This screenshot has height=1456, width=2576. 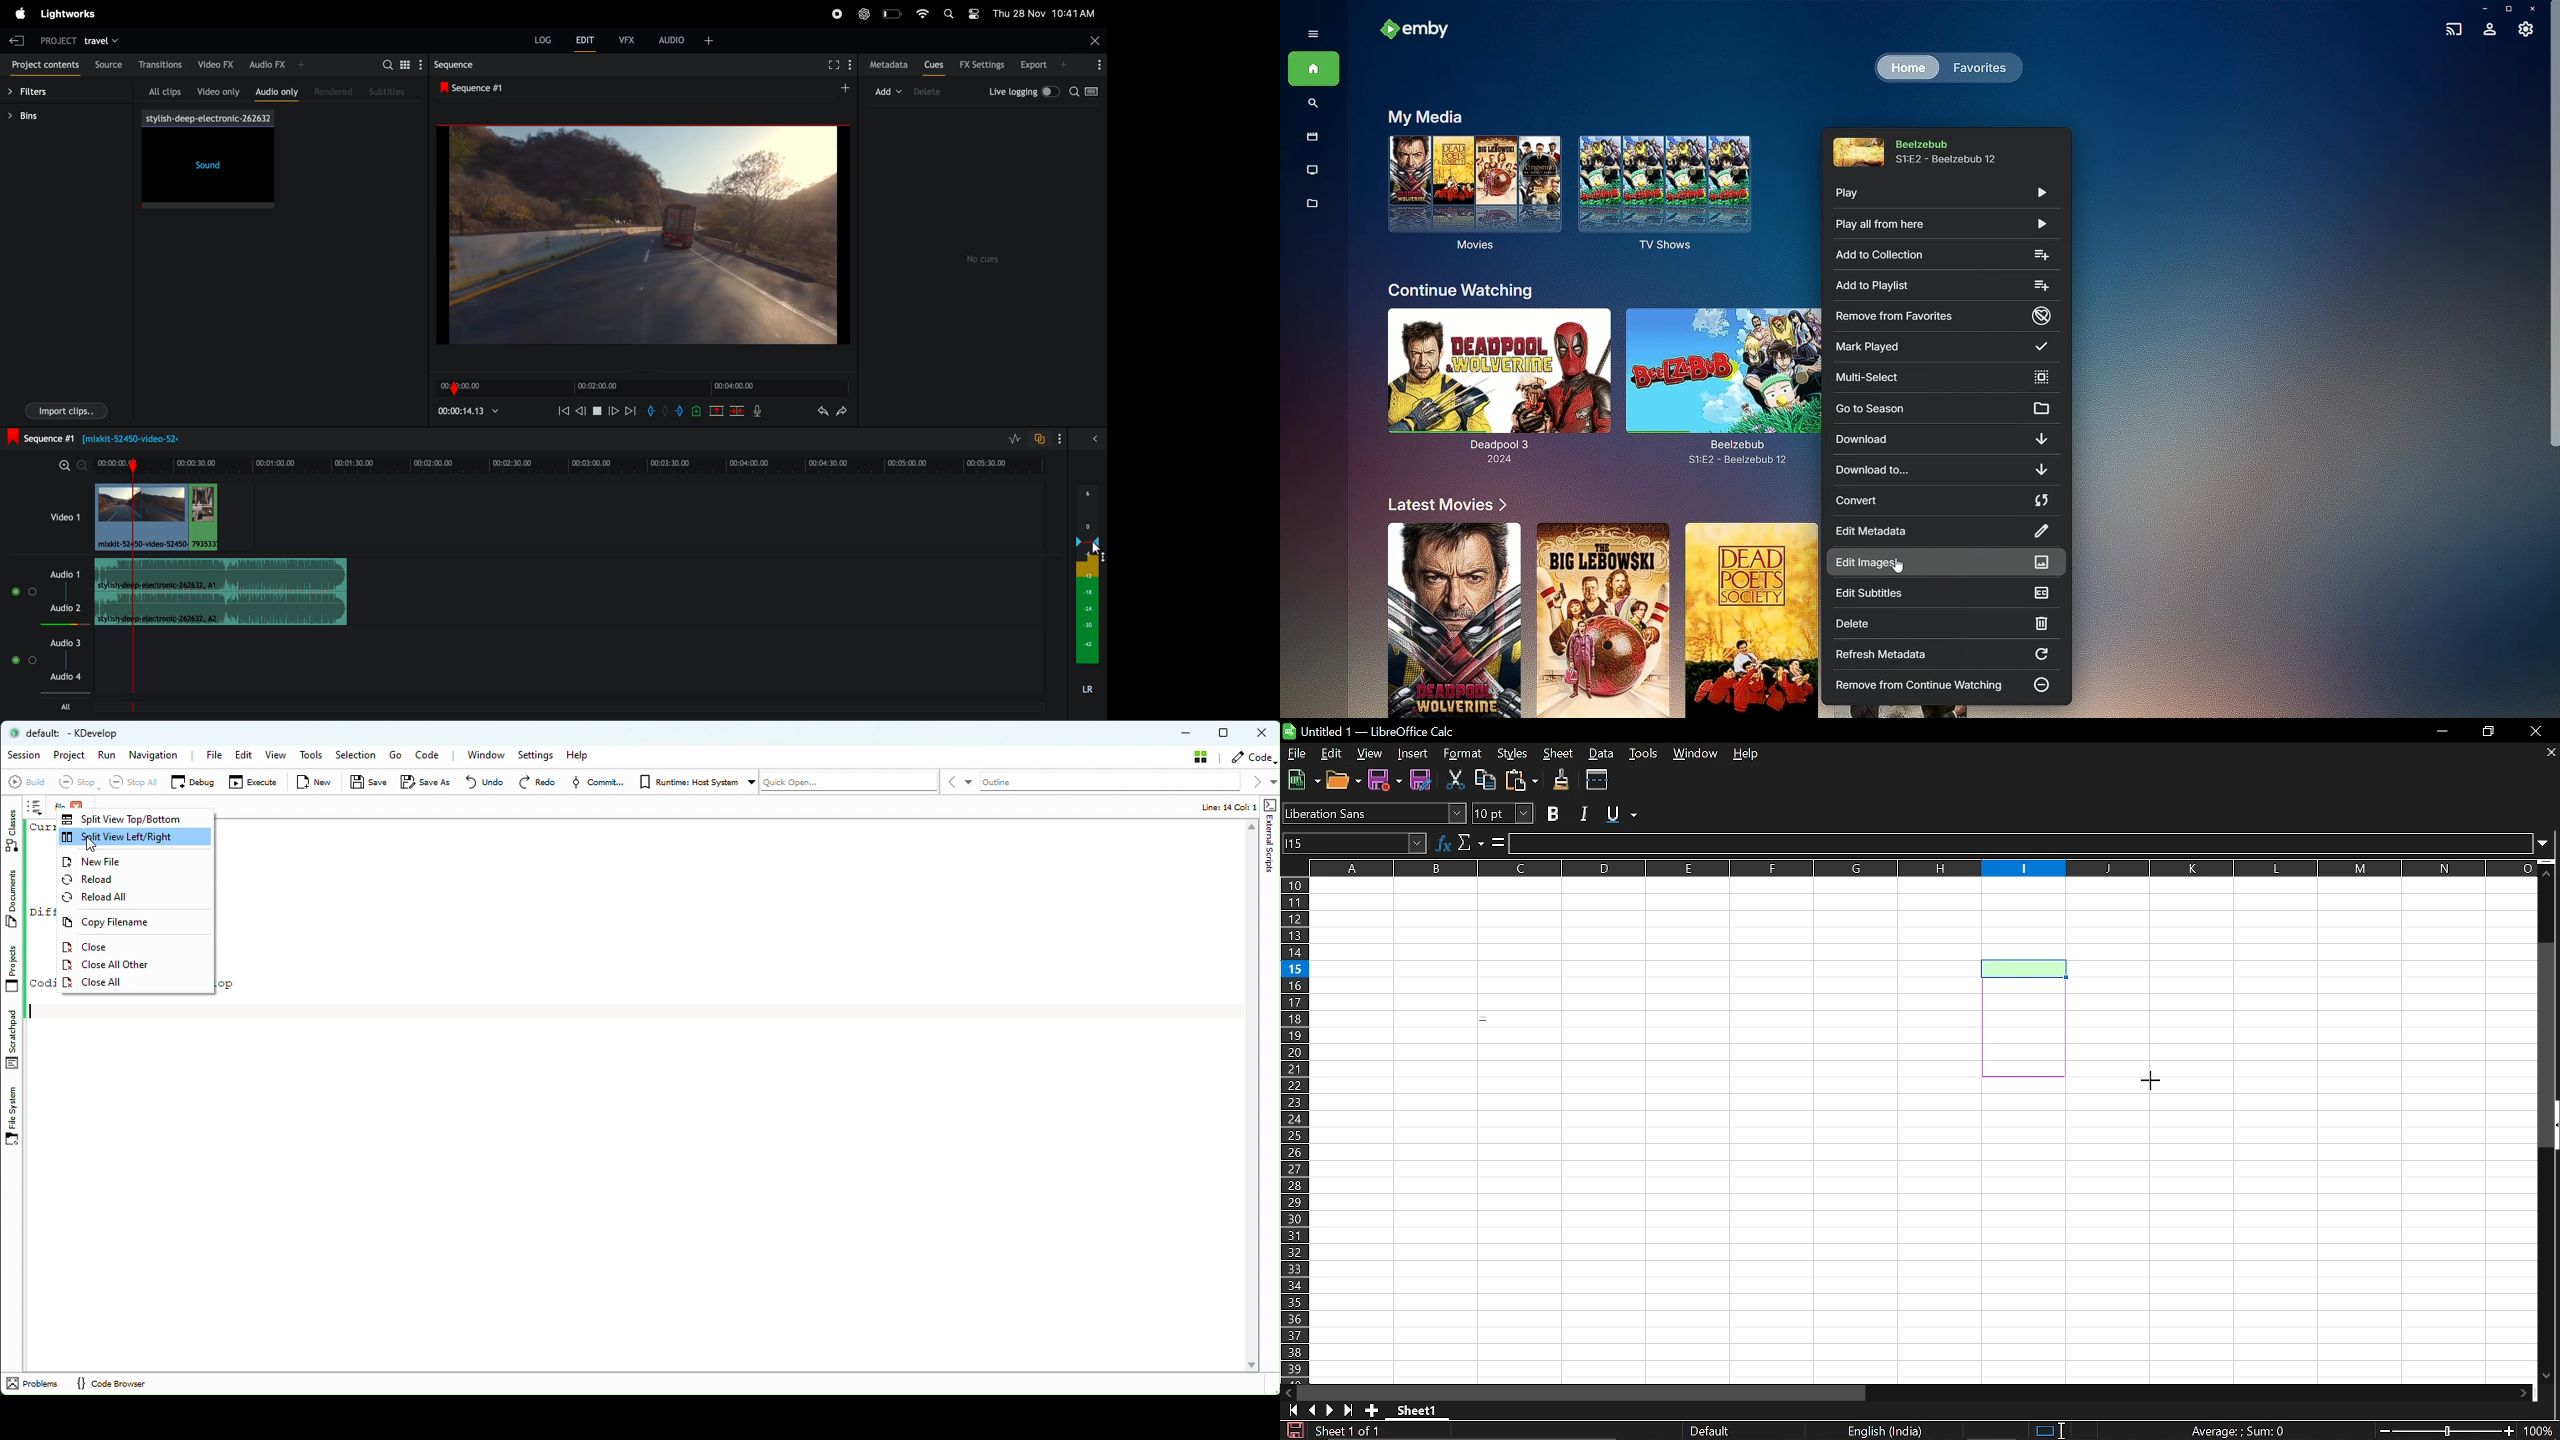 What do you see at coordinates (2238, 1430) in the screenshot?
I see `Formula` at bounding box center [2238, 1430].